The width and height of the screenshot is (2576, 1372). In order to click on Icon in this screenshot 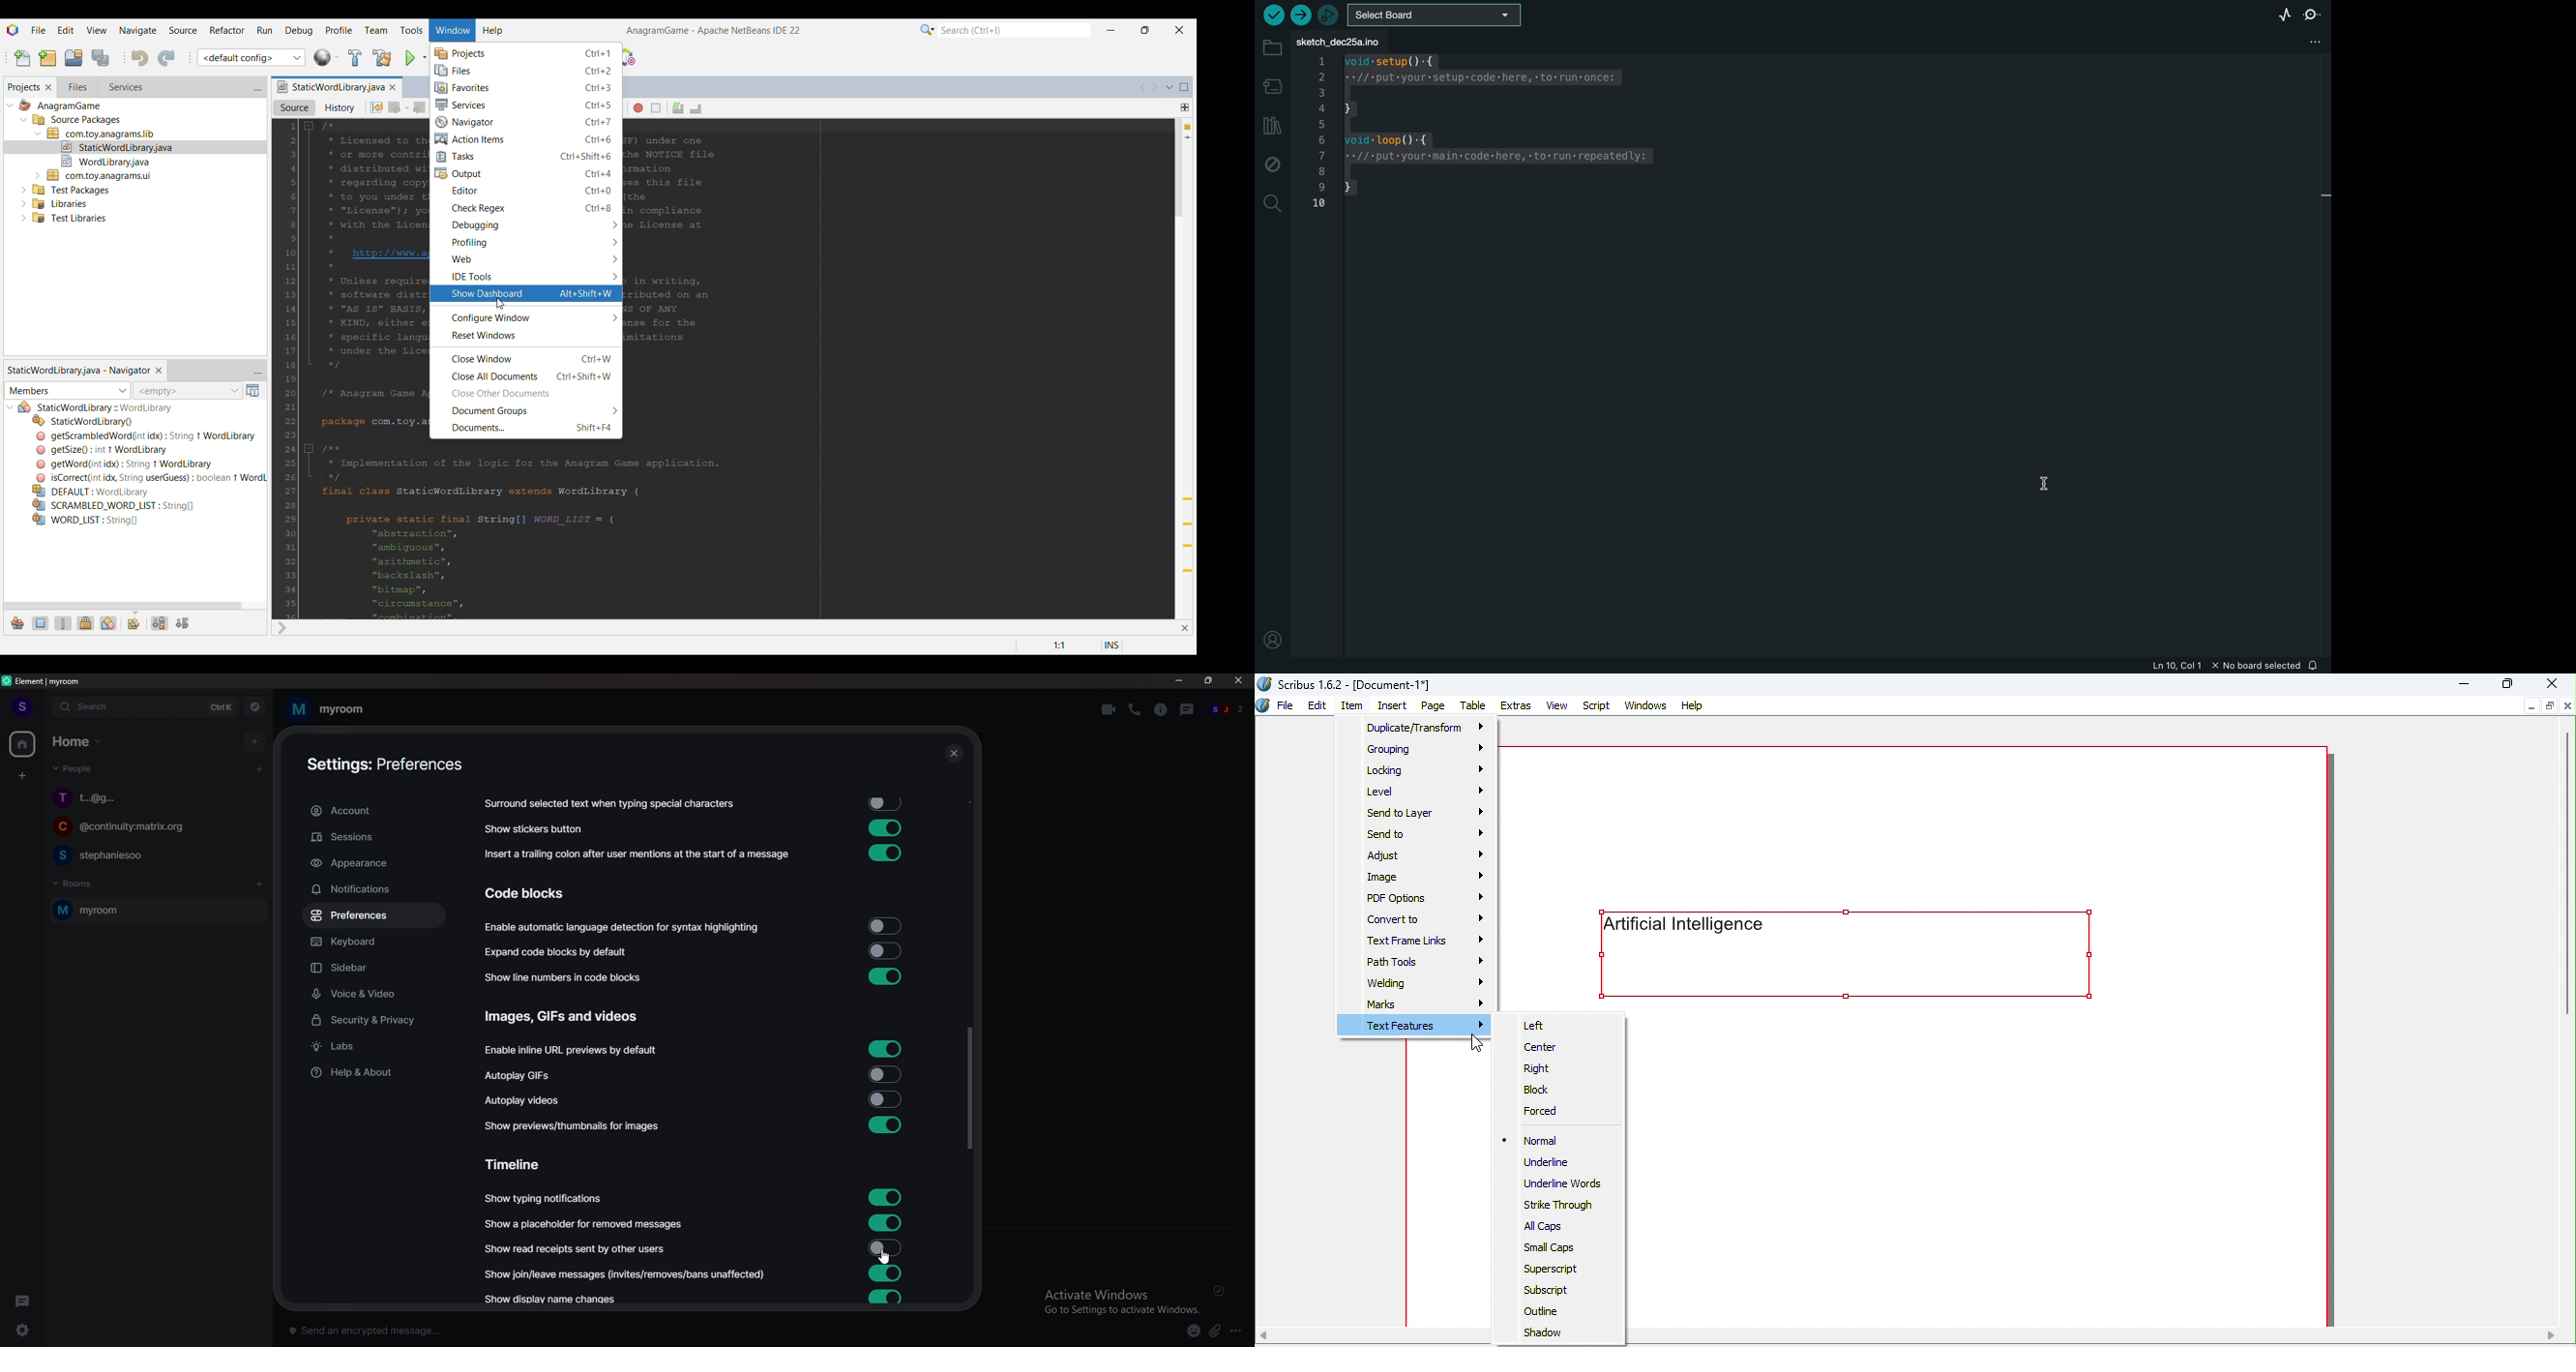, I will do `click(1263, 705)`.